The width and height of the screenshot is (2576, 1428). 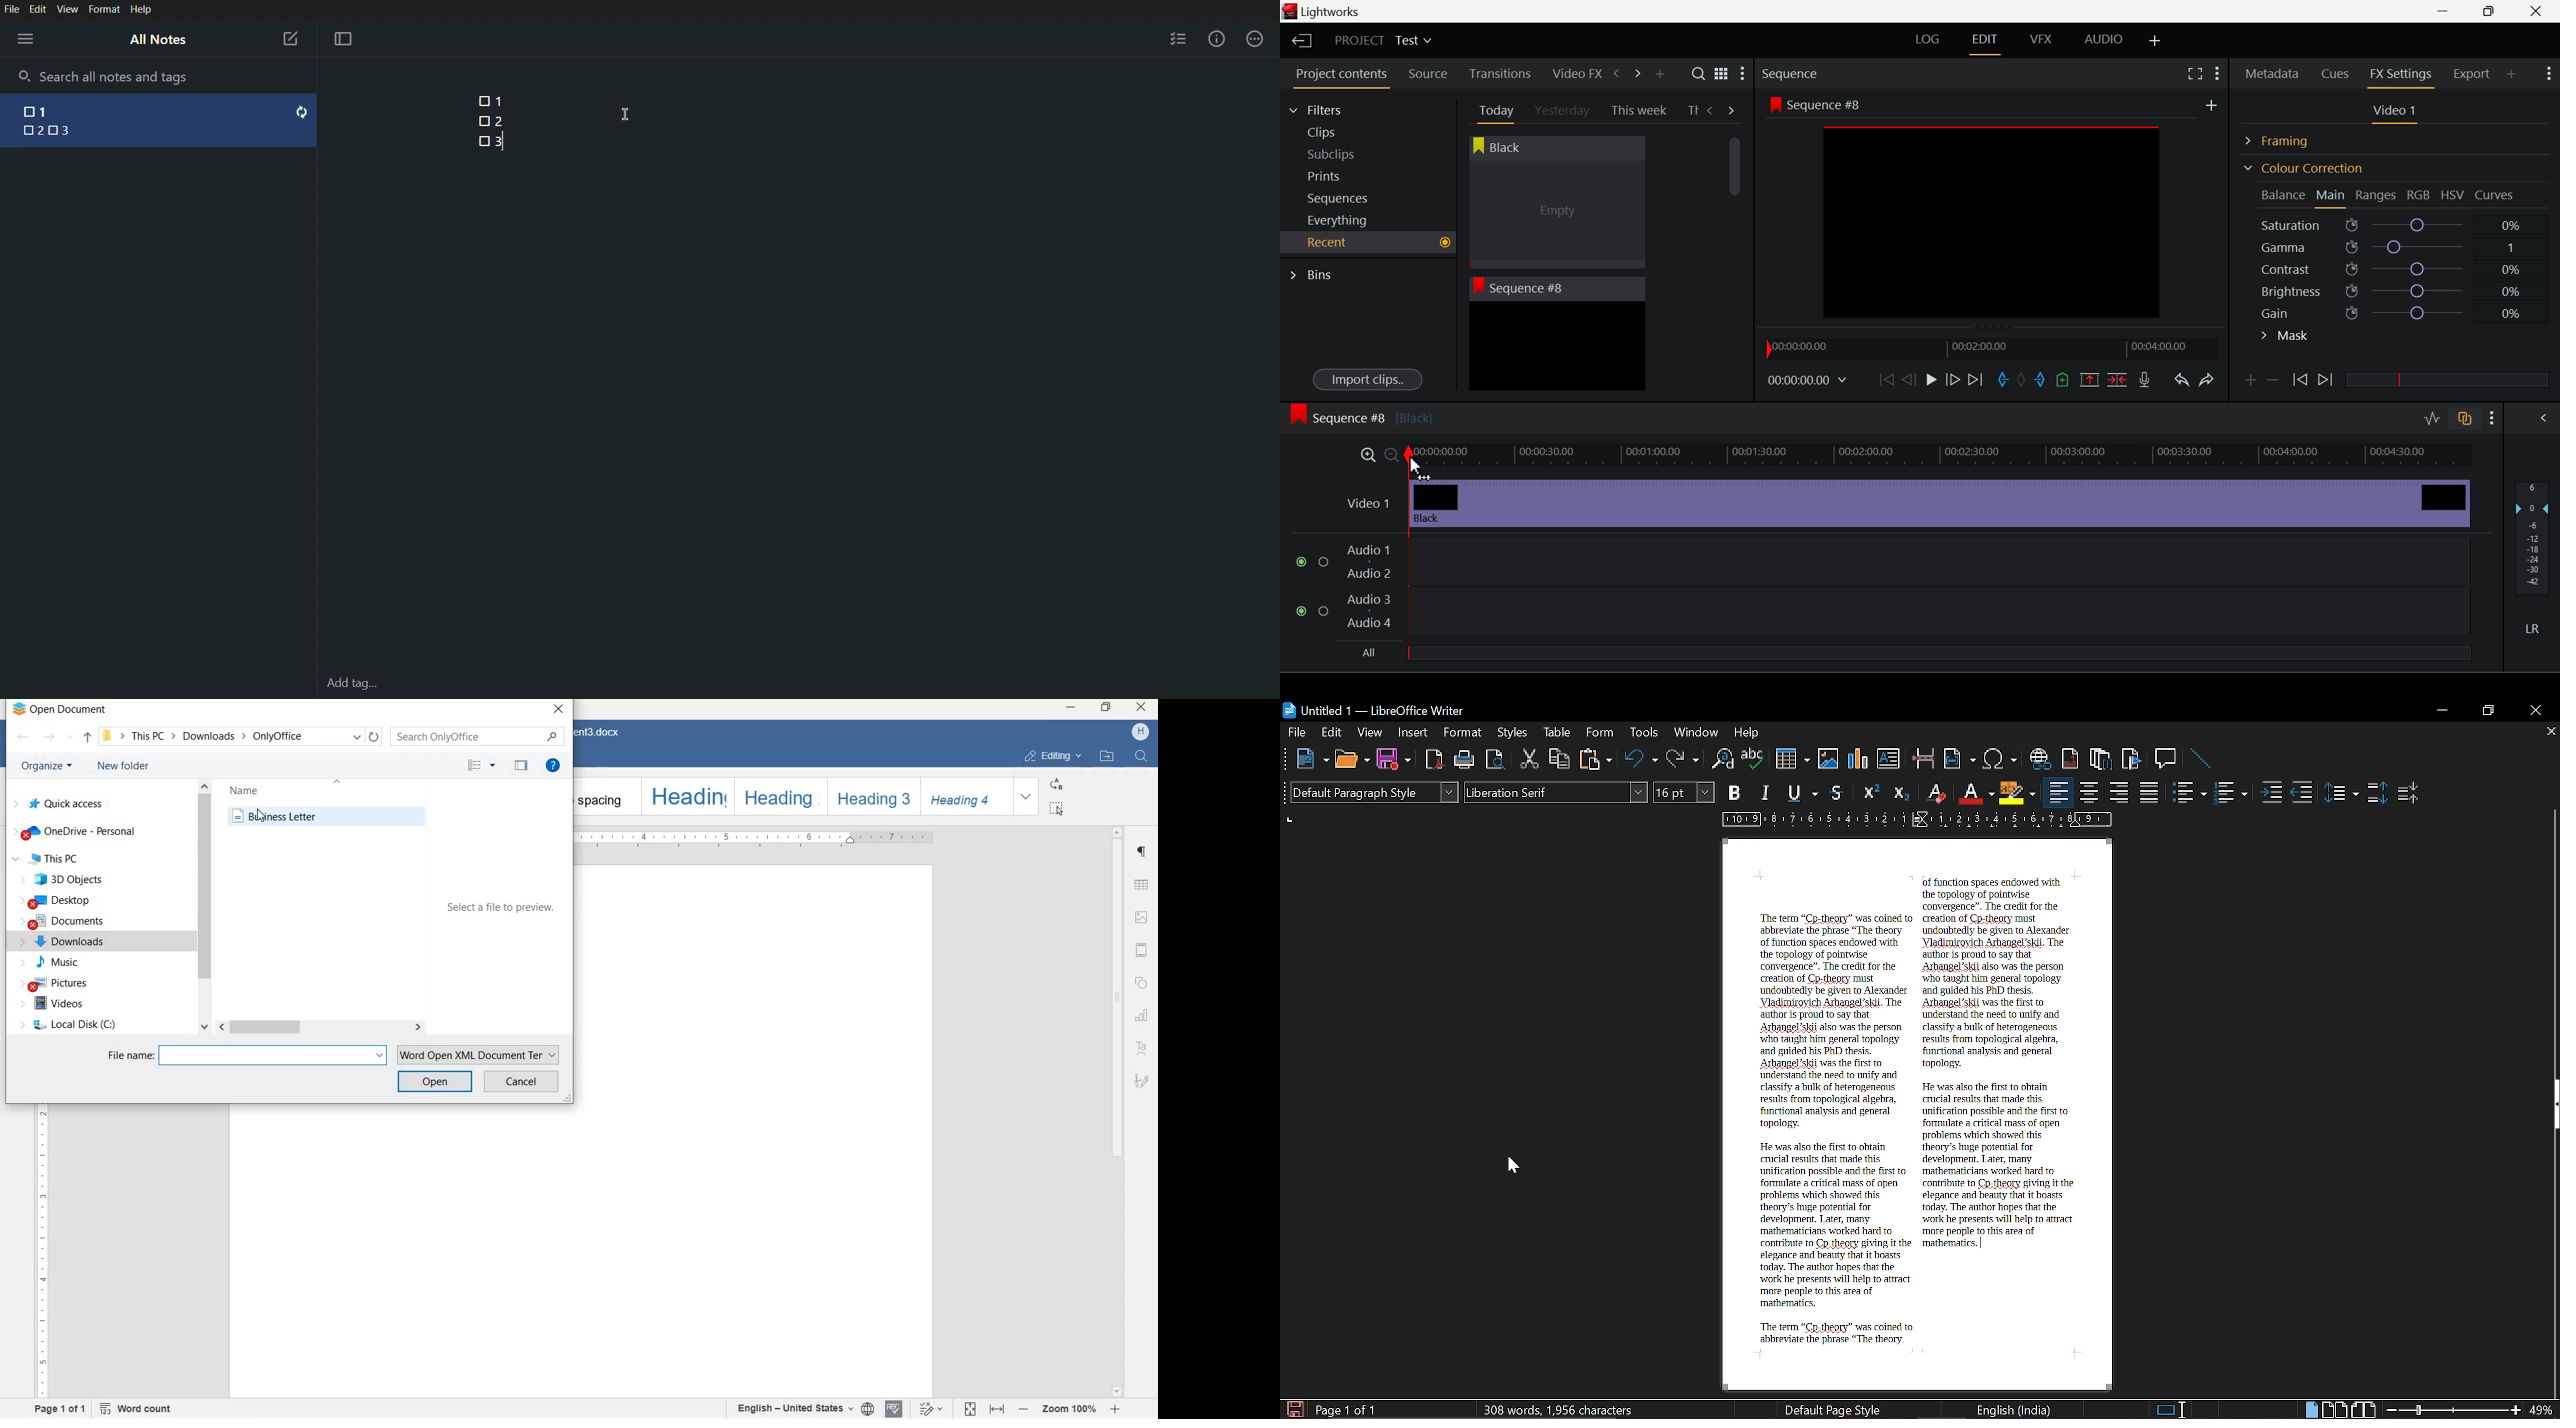 I want to click on HSV, so click(x=2453, y=195).